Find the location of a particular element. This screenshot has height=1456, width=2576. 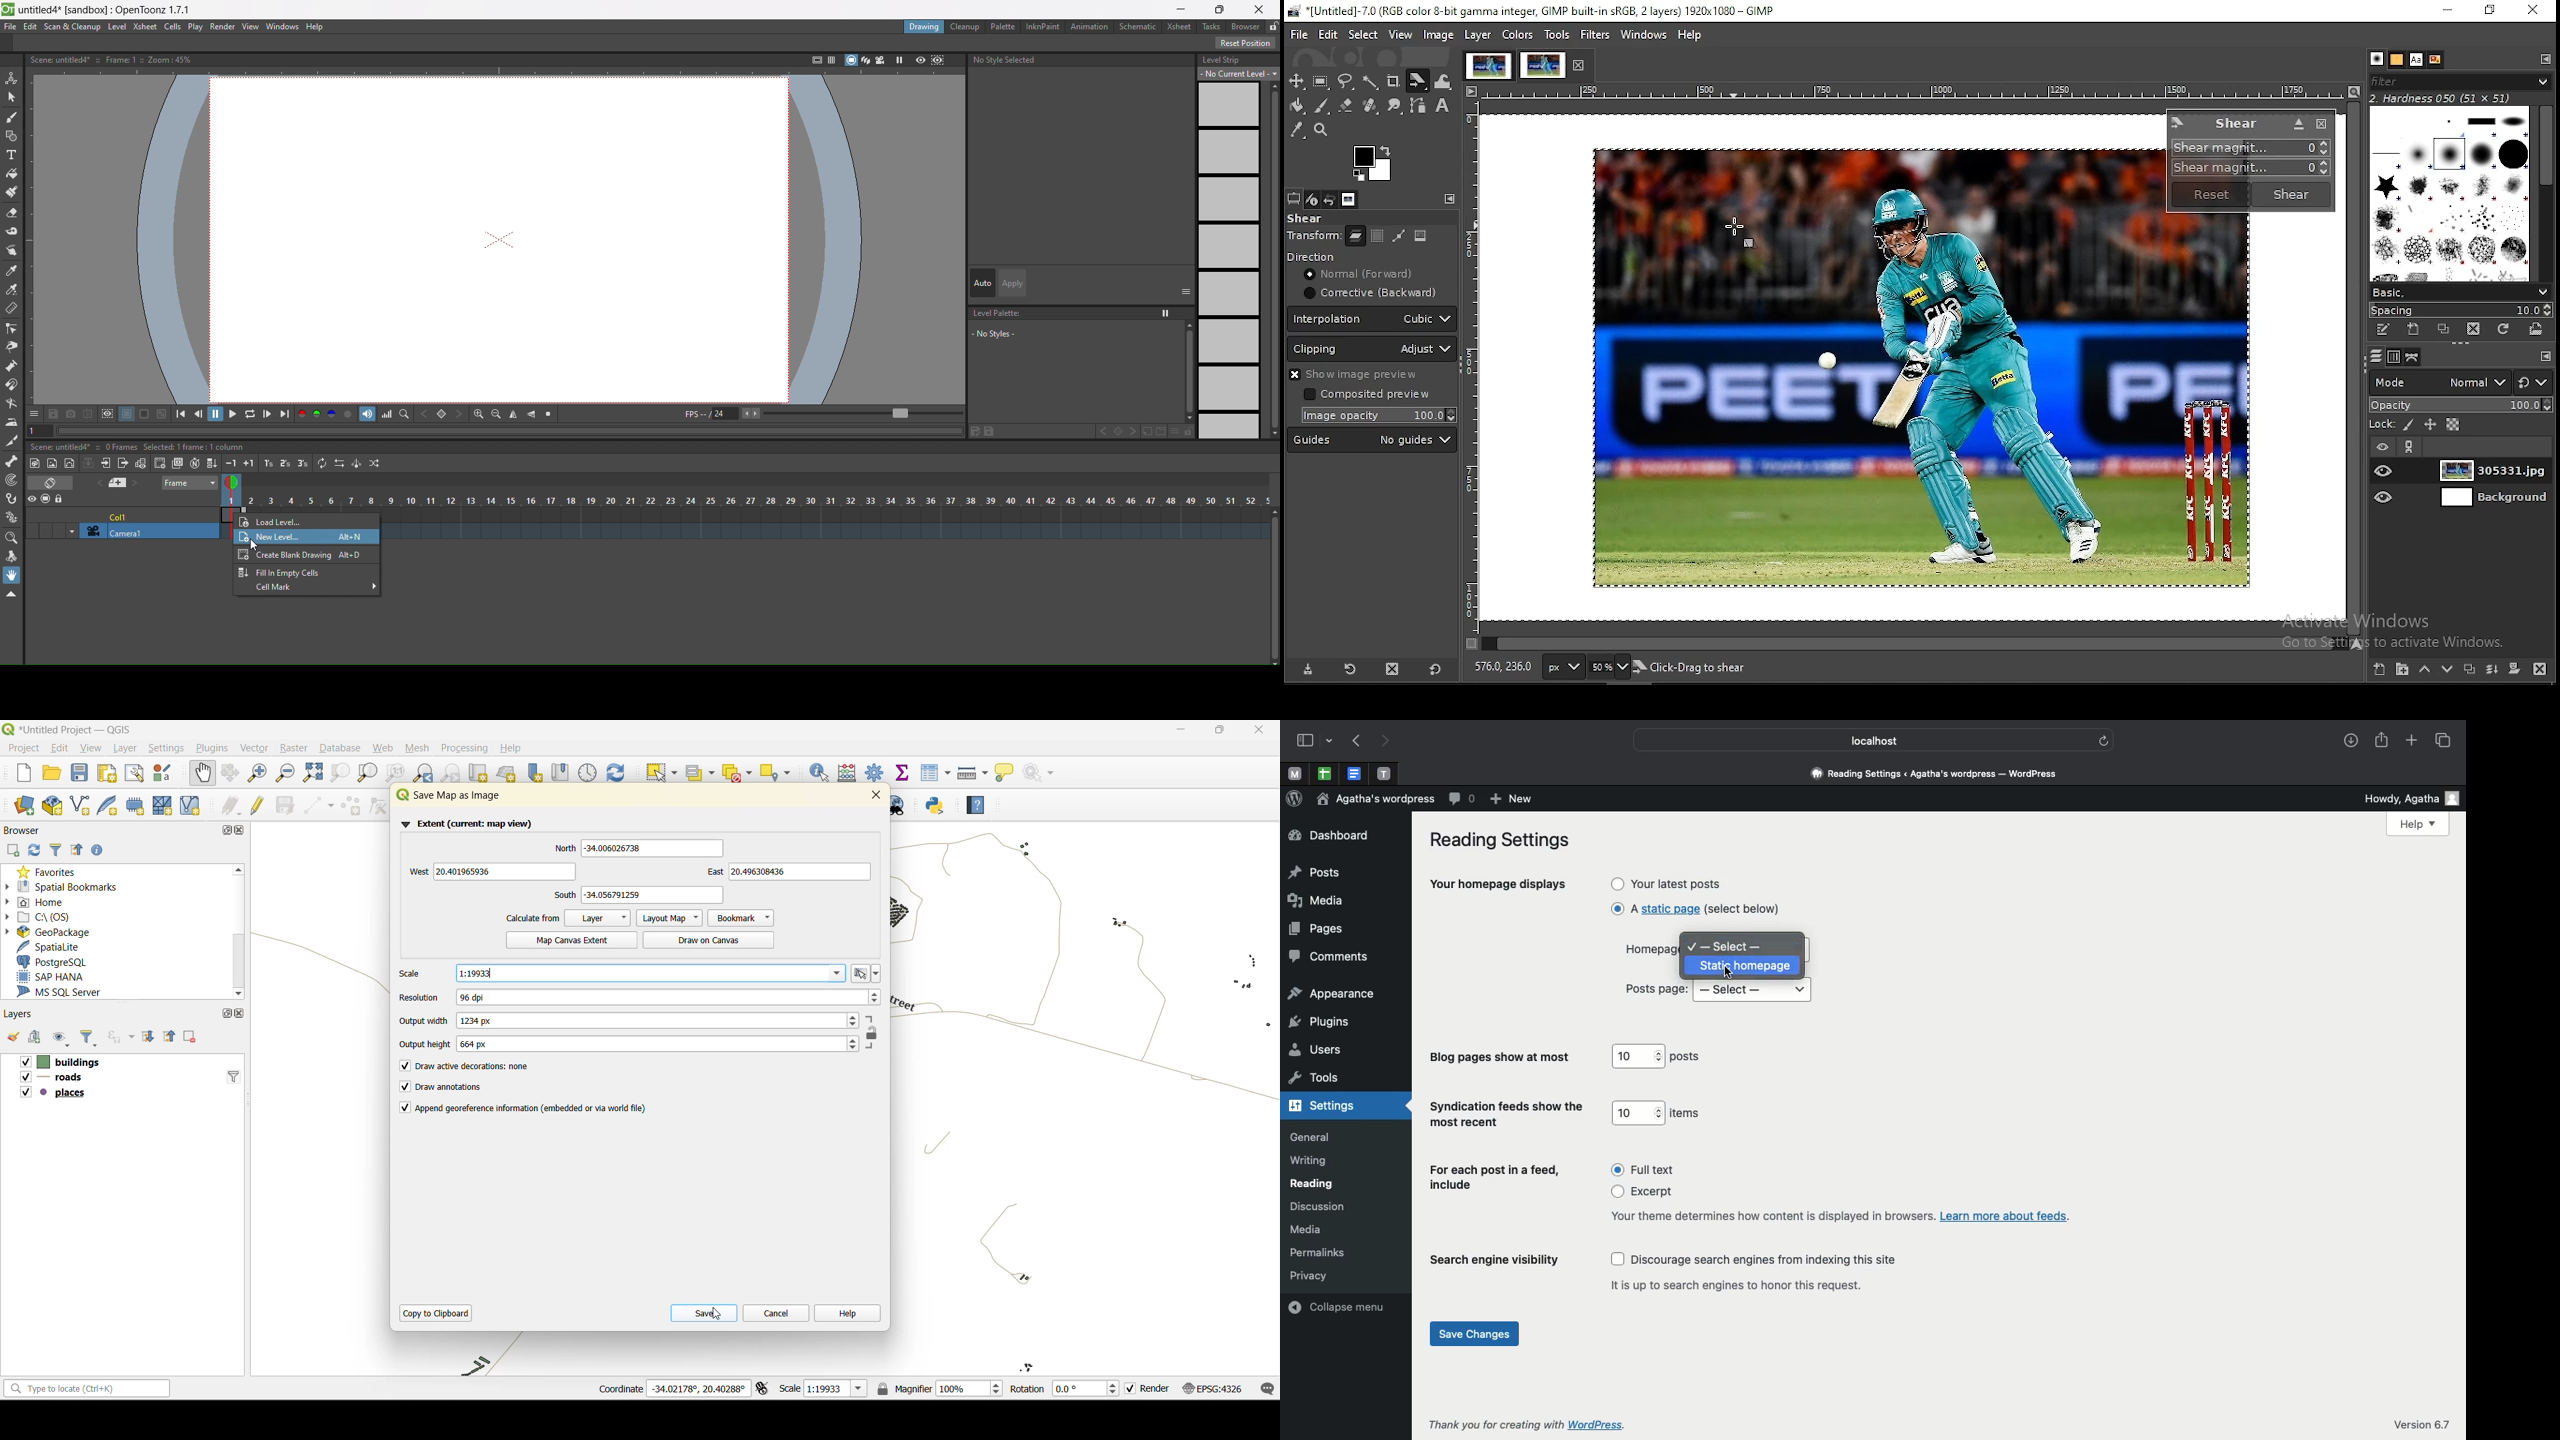

zoom layer is located at coordinates (368, 774).